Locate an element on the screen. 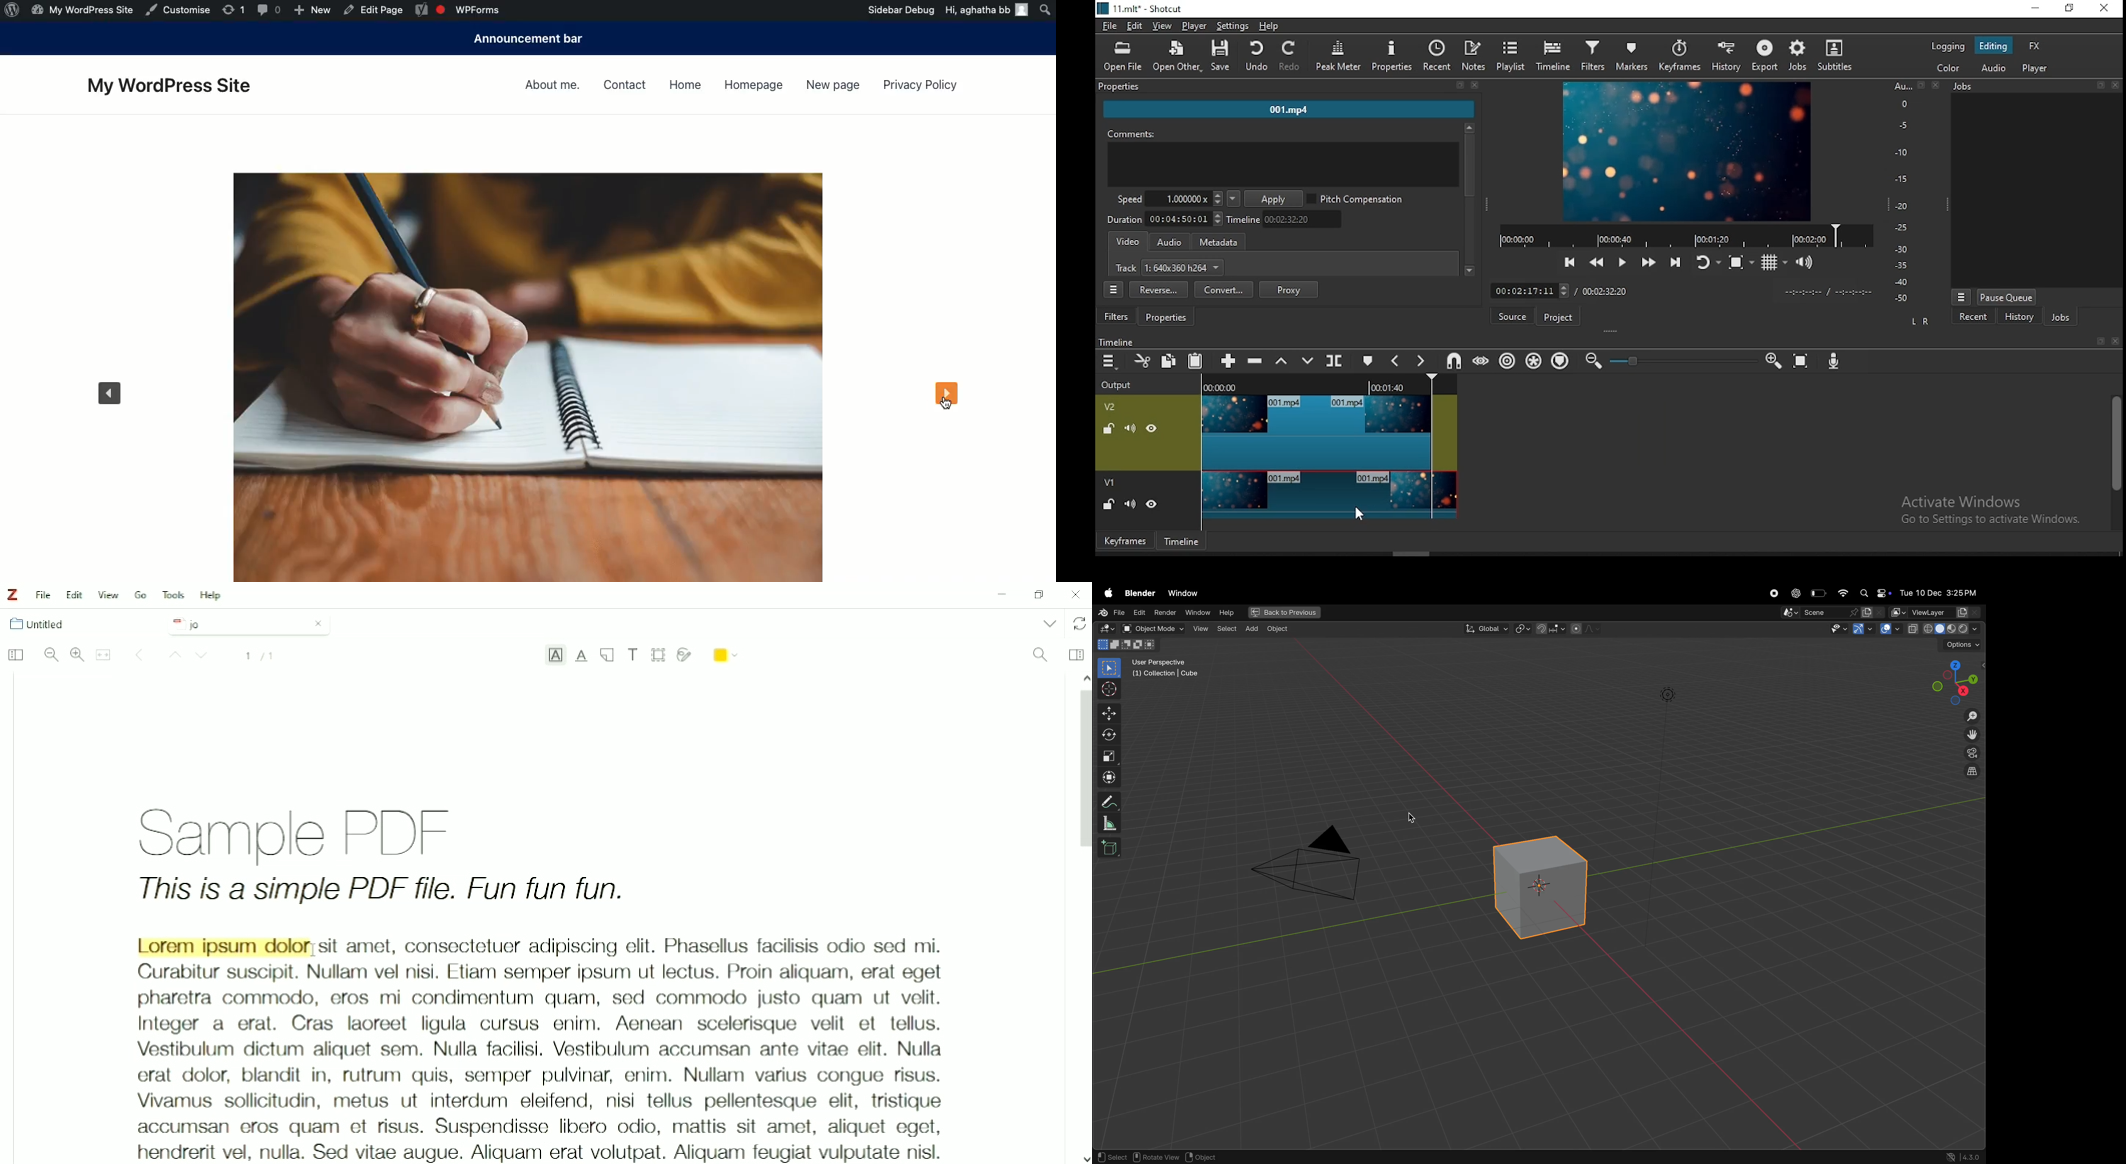 The width and height of the screenshot is (2128, 1176). fx is located at coordinates (2038, 47).